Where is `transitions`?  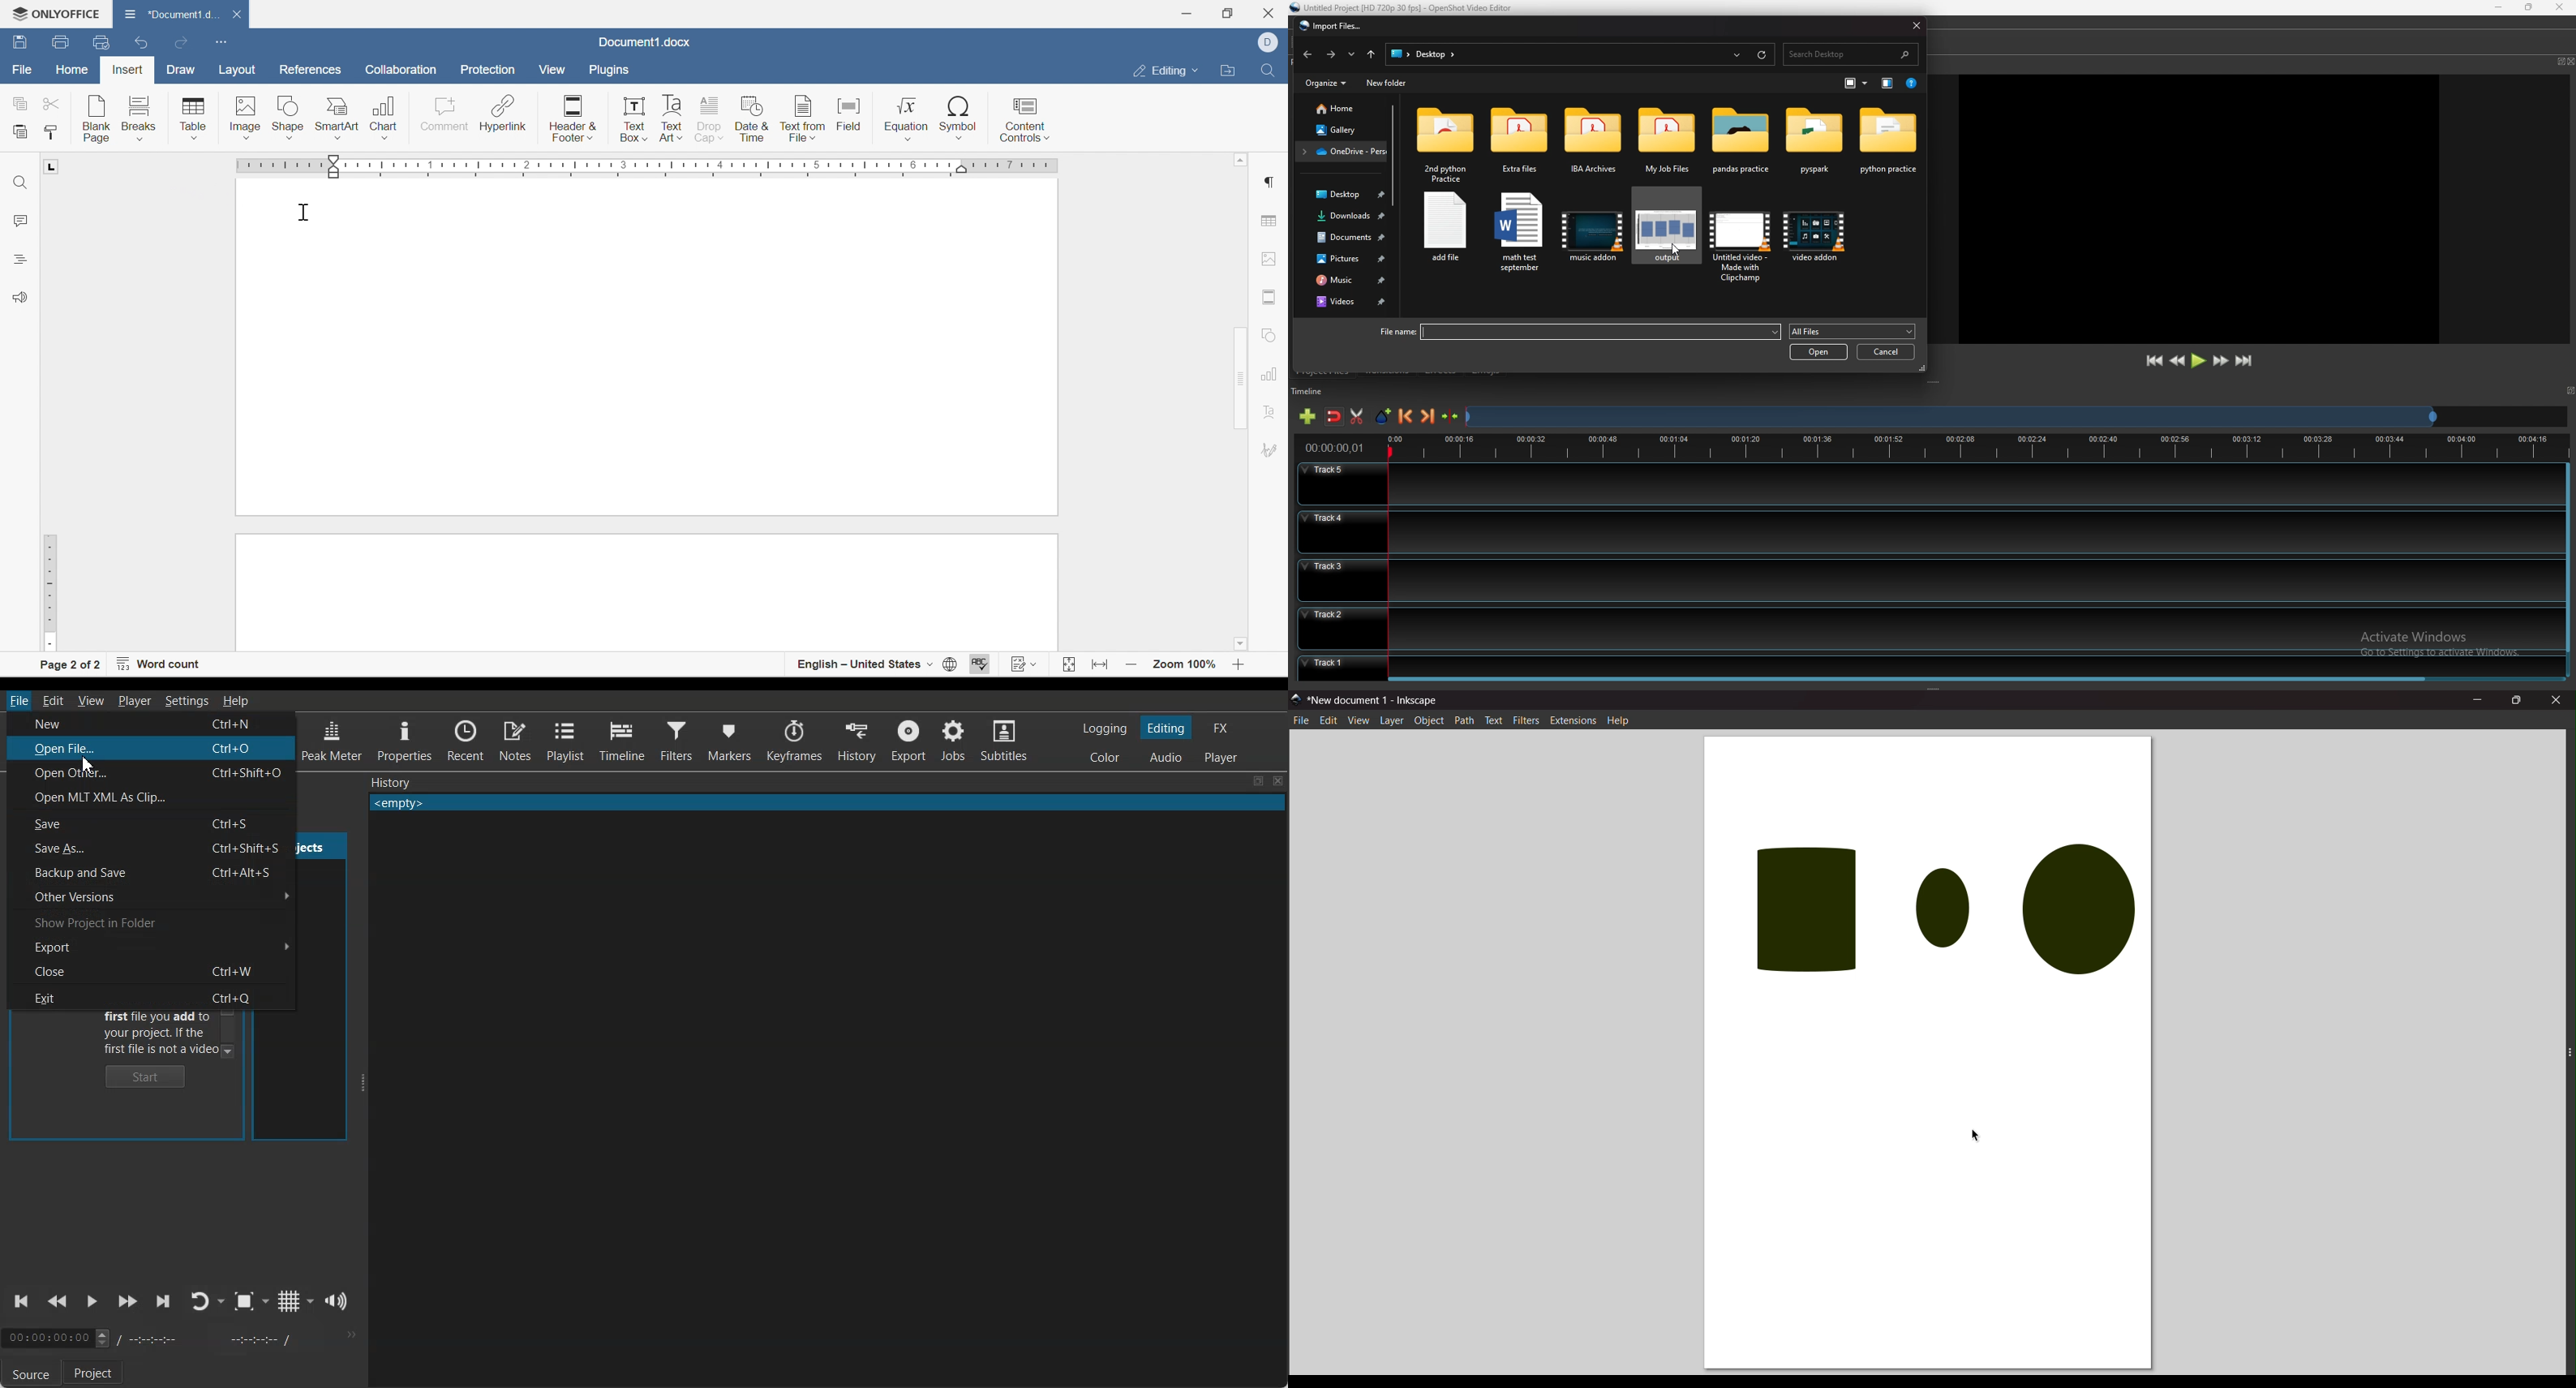
transitions is located at coordinates (1387, 371).